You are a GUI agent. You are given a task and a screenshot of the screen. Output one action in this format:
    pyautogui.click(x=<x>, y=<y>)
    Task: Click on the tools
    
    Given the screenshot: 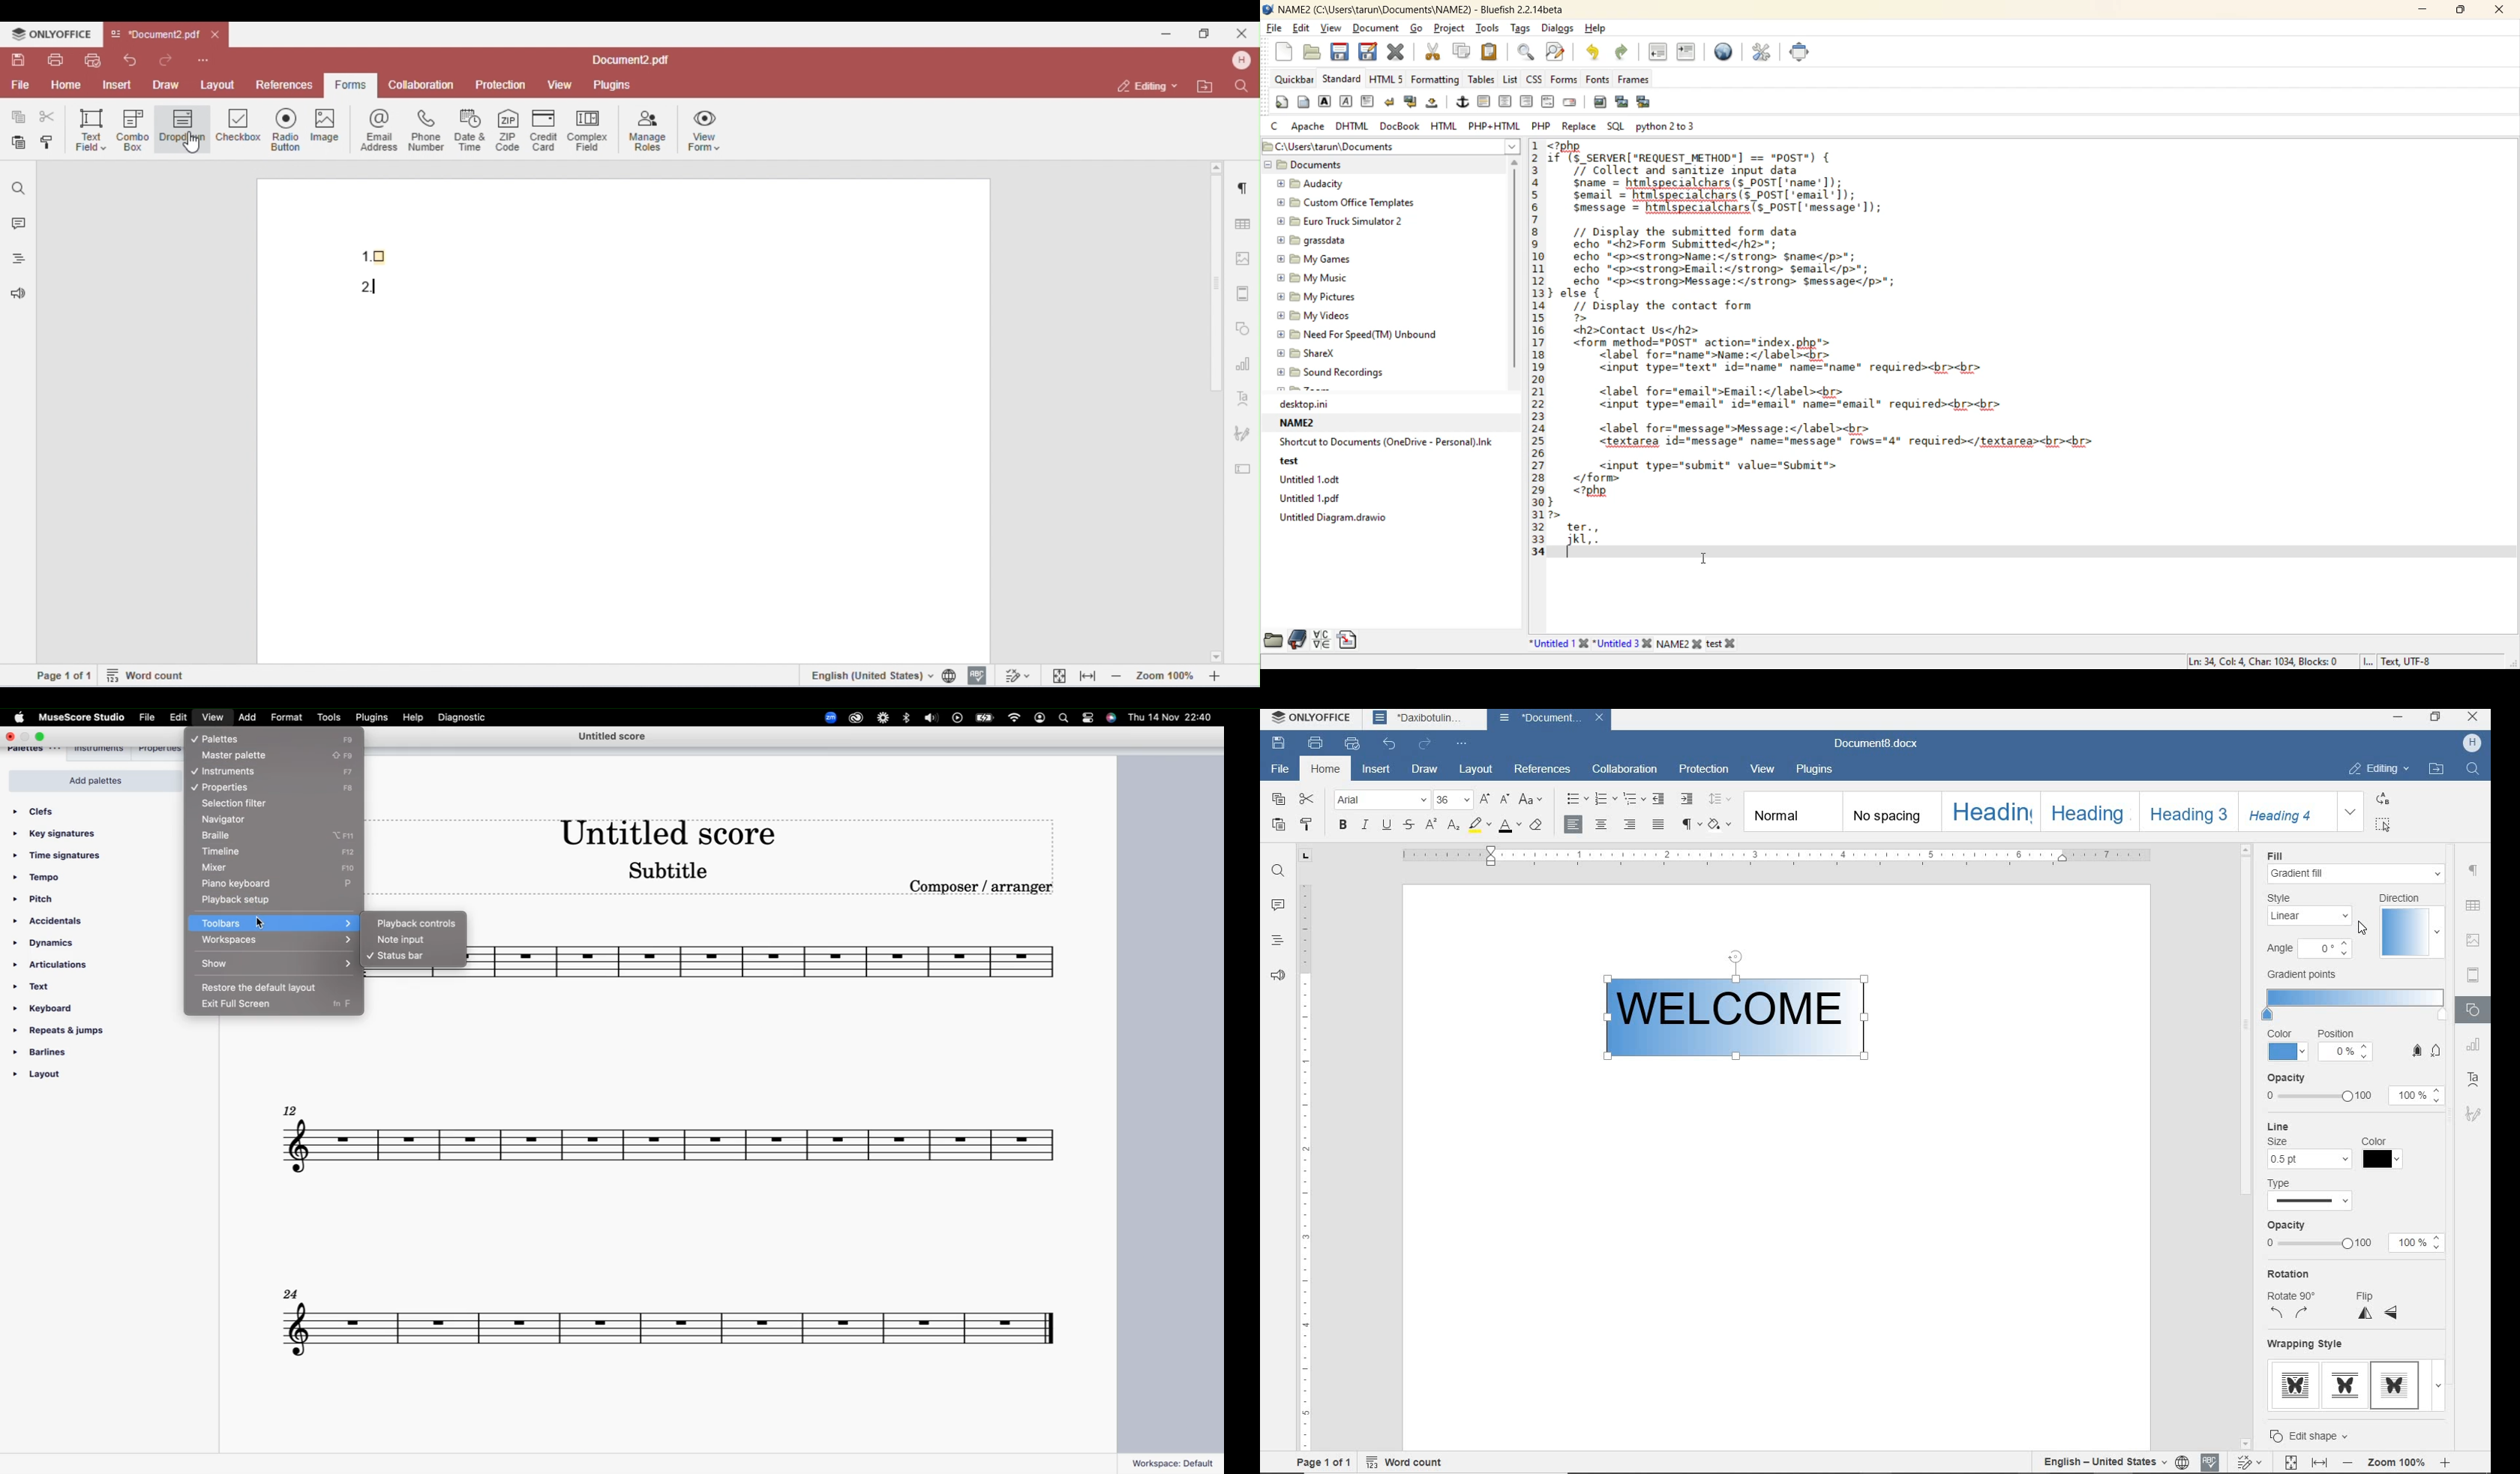 What is the action you would take?
    pyautogui.click(x=1488, y=28)
    